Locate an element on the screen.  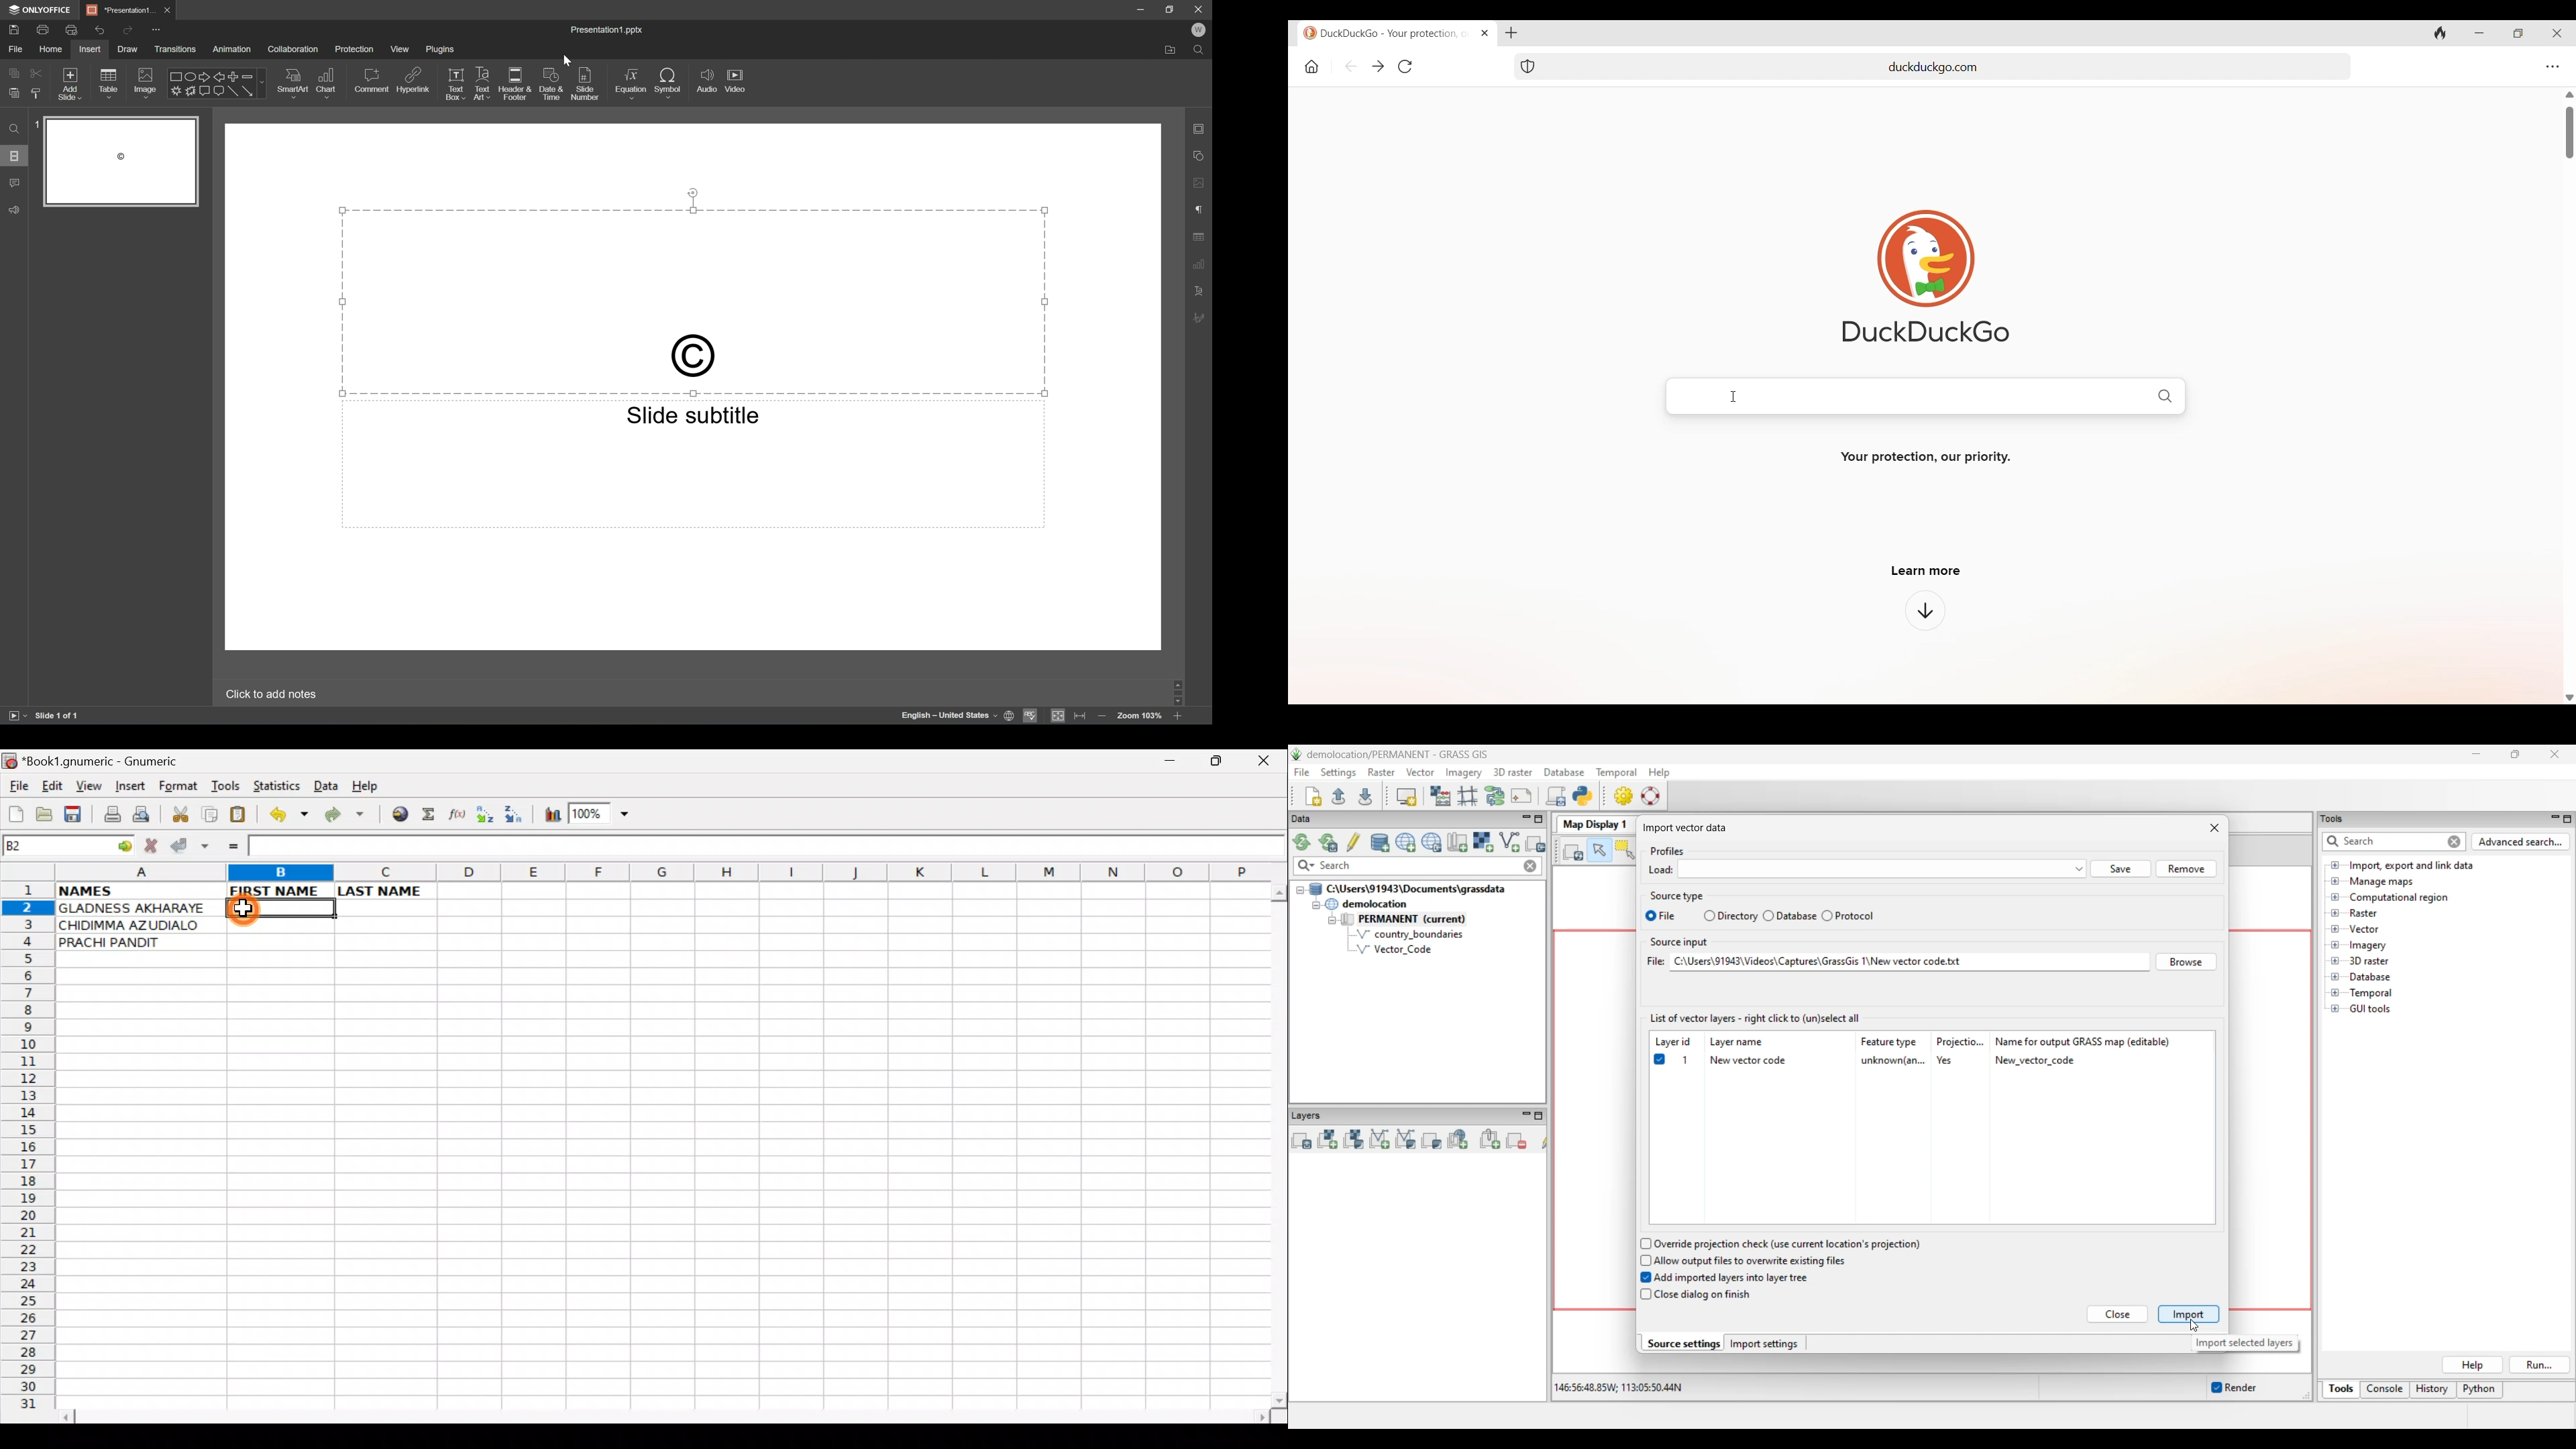
Shape settings is located at coordinates (1198, 154).